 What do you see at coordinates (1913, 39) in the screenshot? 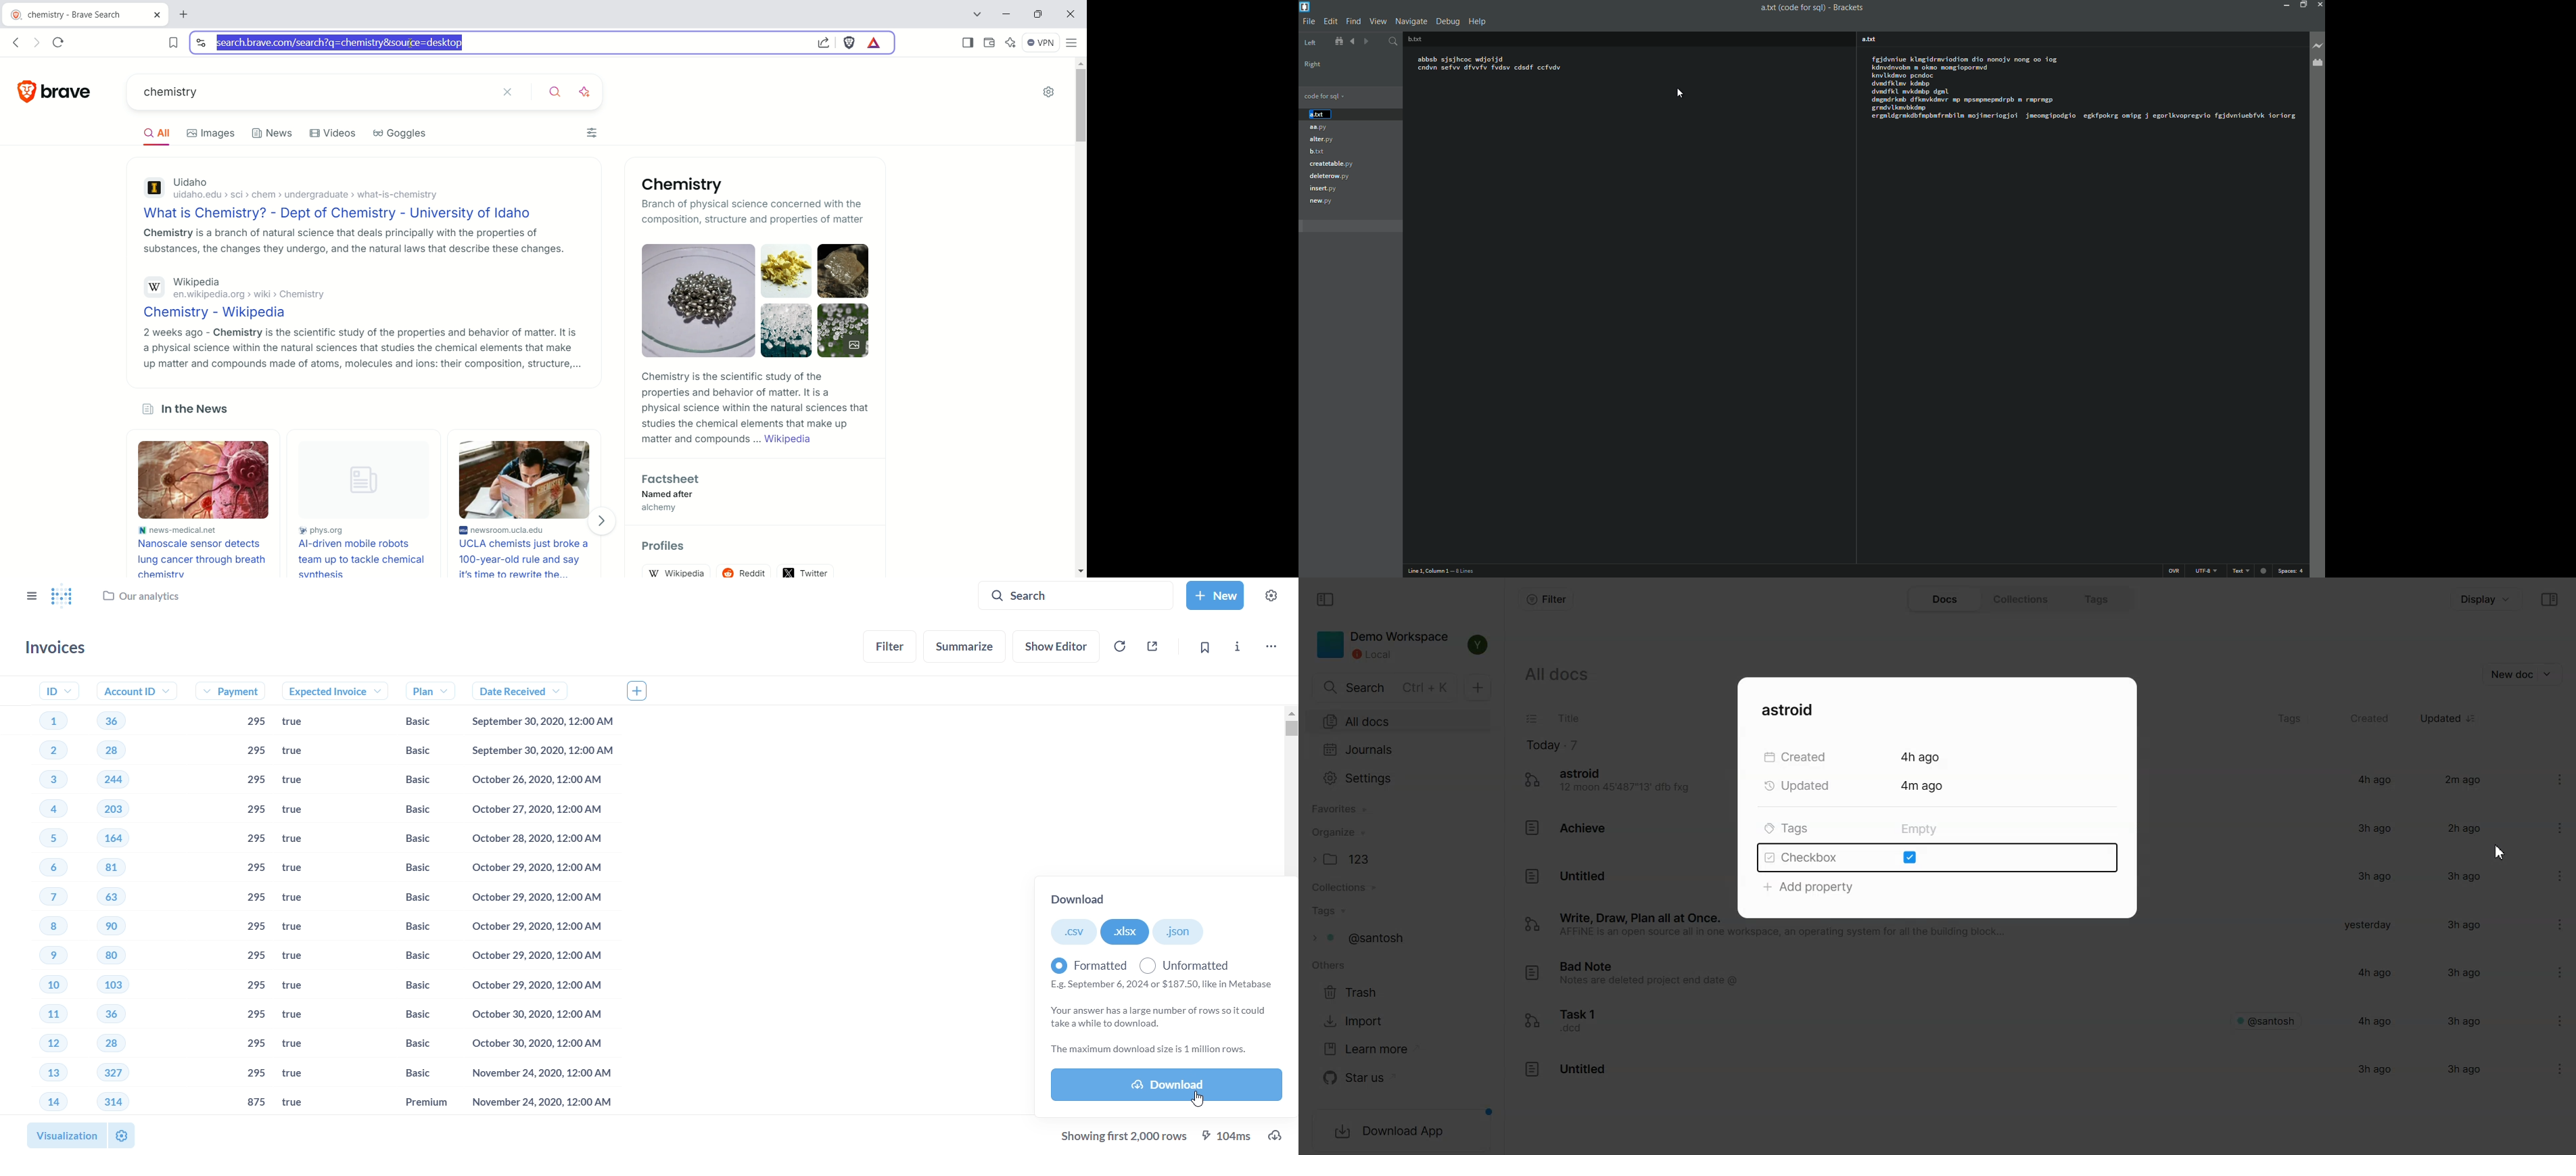
I see `Open a file while this pane has focus` at bounding box center [1913, 39].